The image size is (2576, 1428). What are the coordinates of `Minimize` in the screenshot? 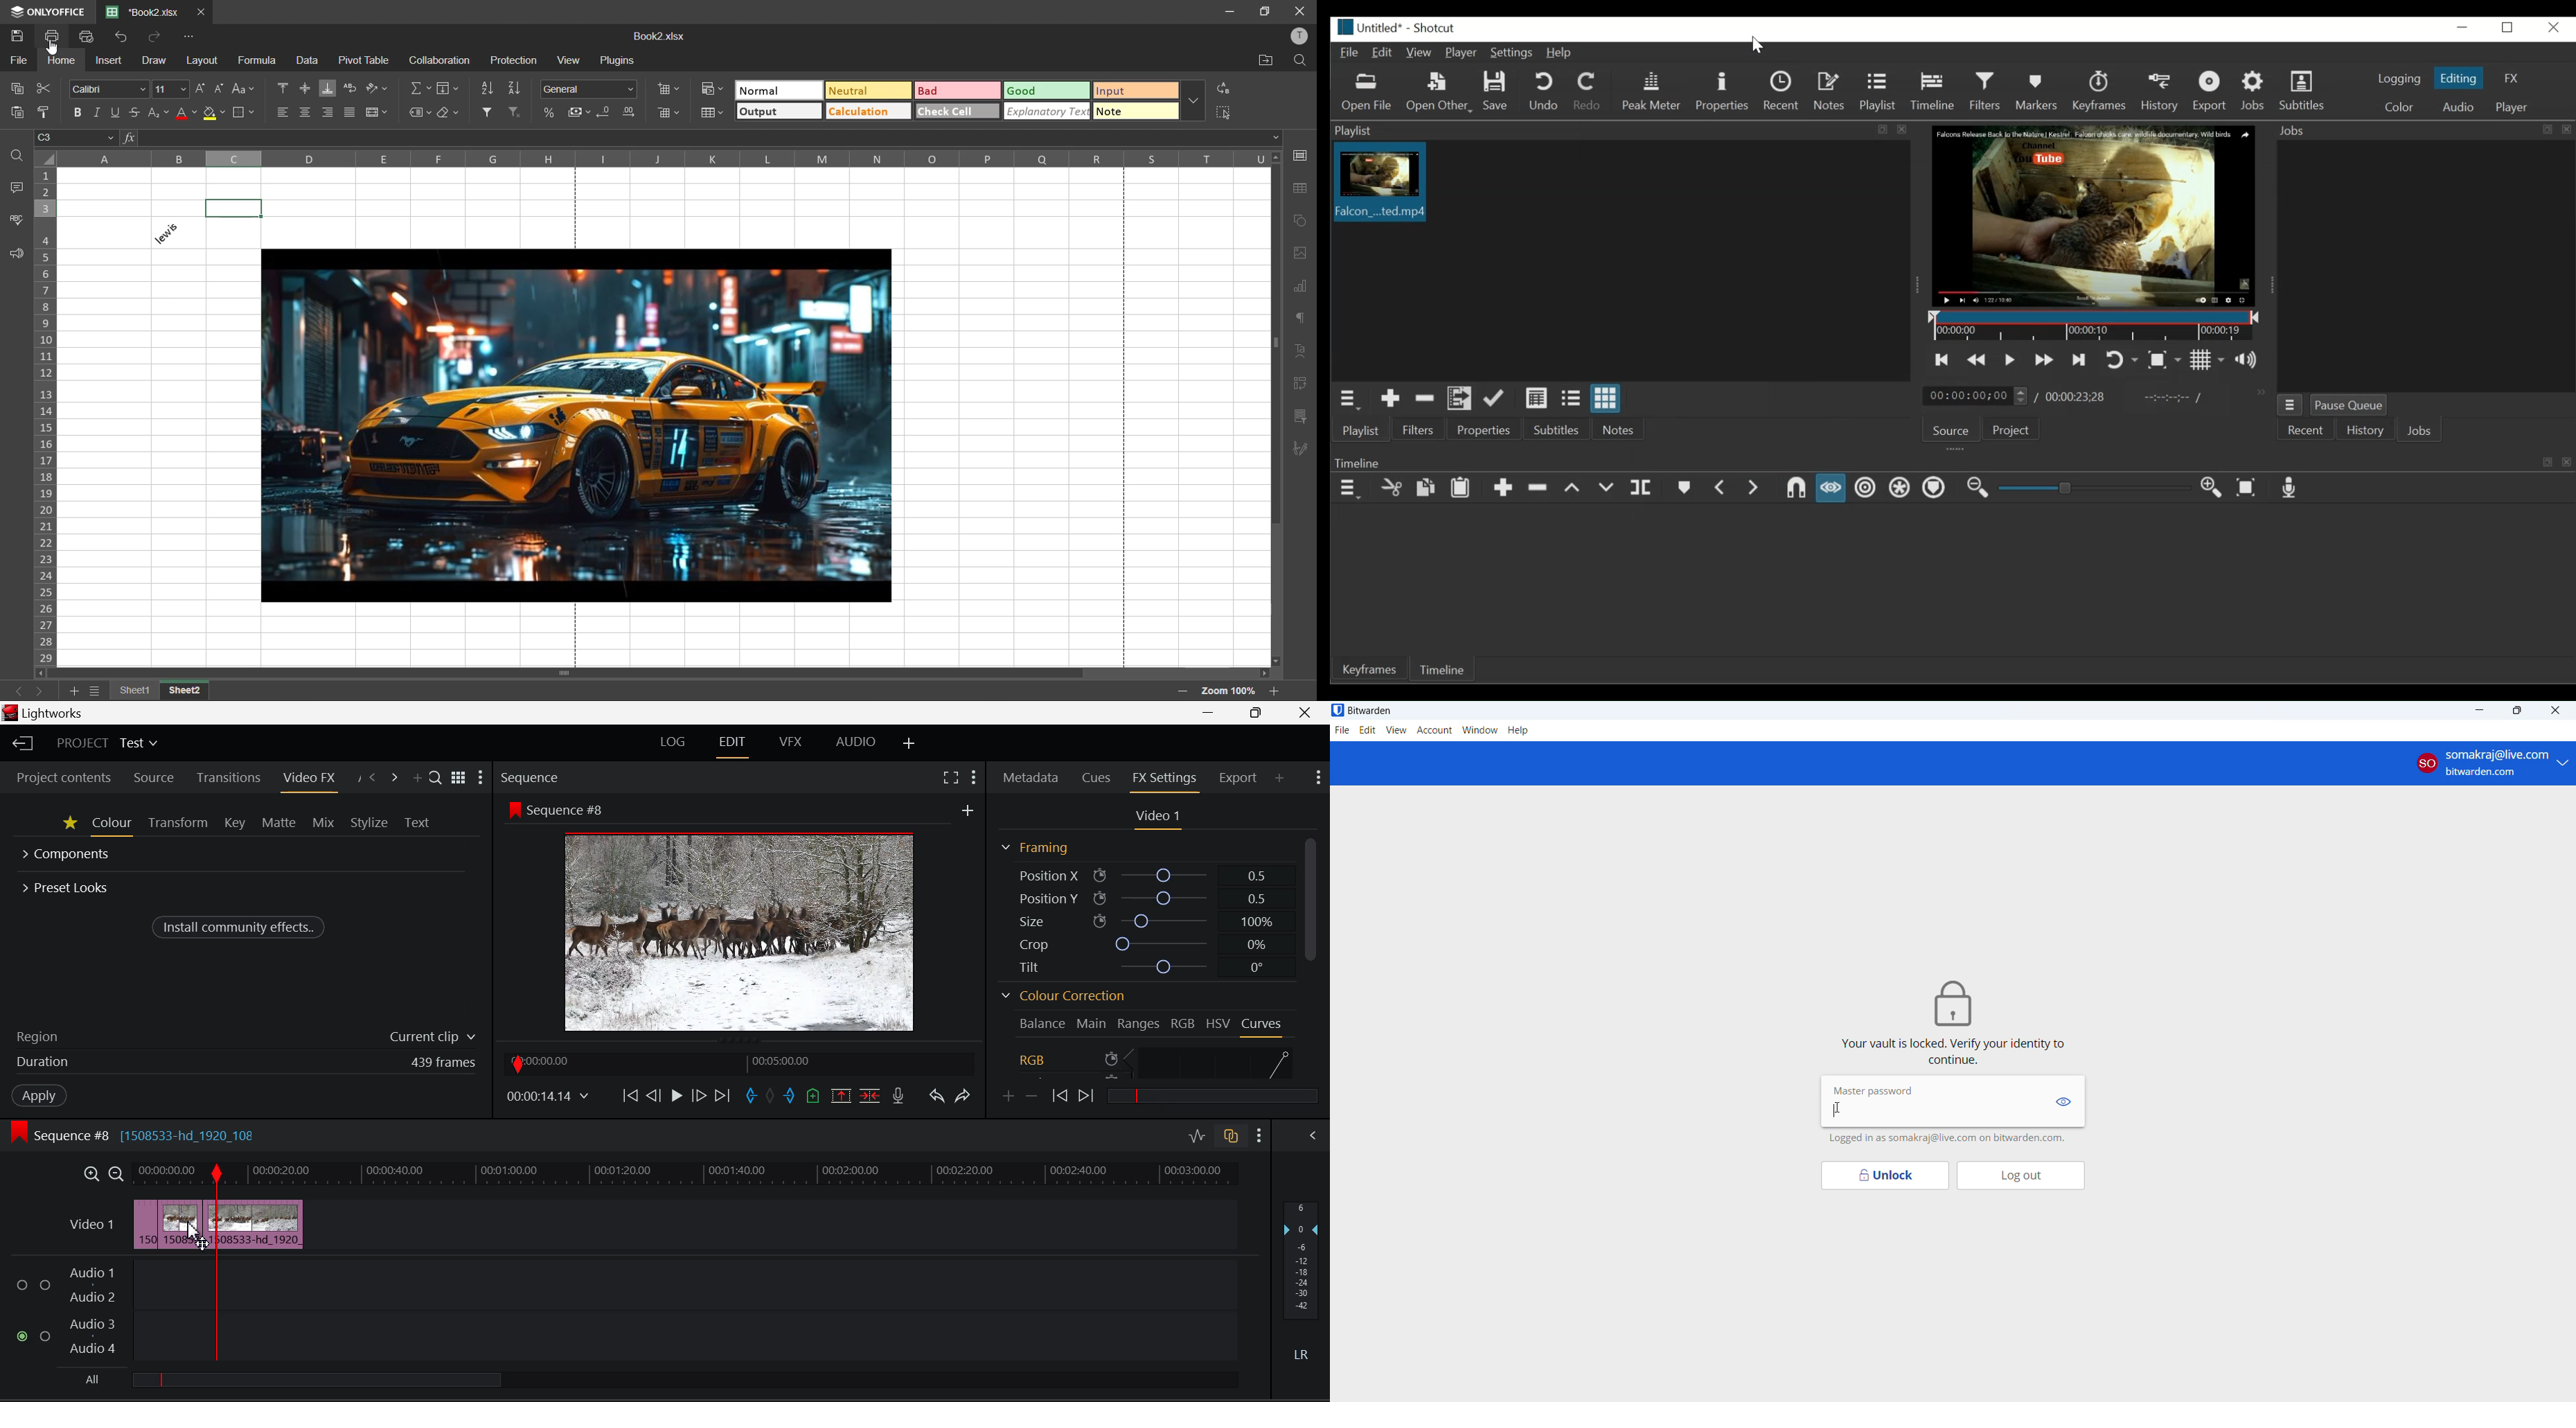 It's located at (1256, 713).